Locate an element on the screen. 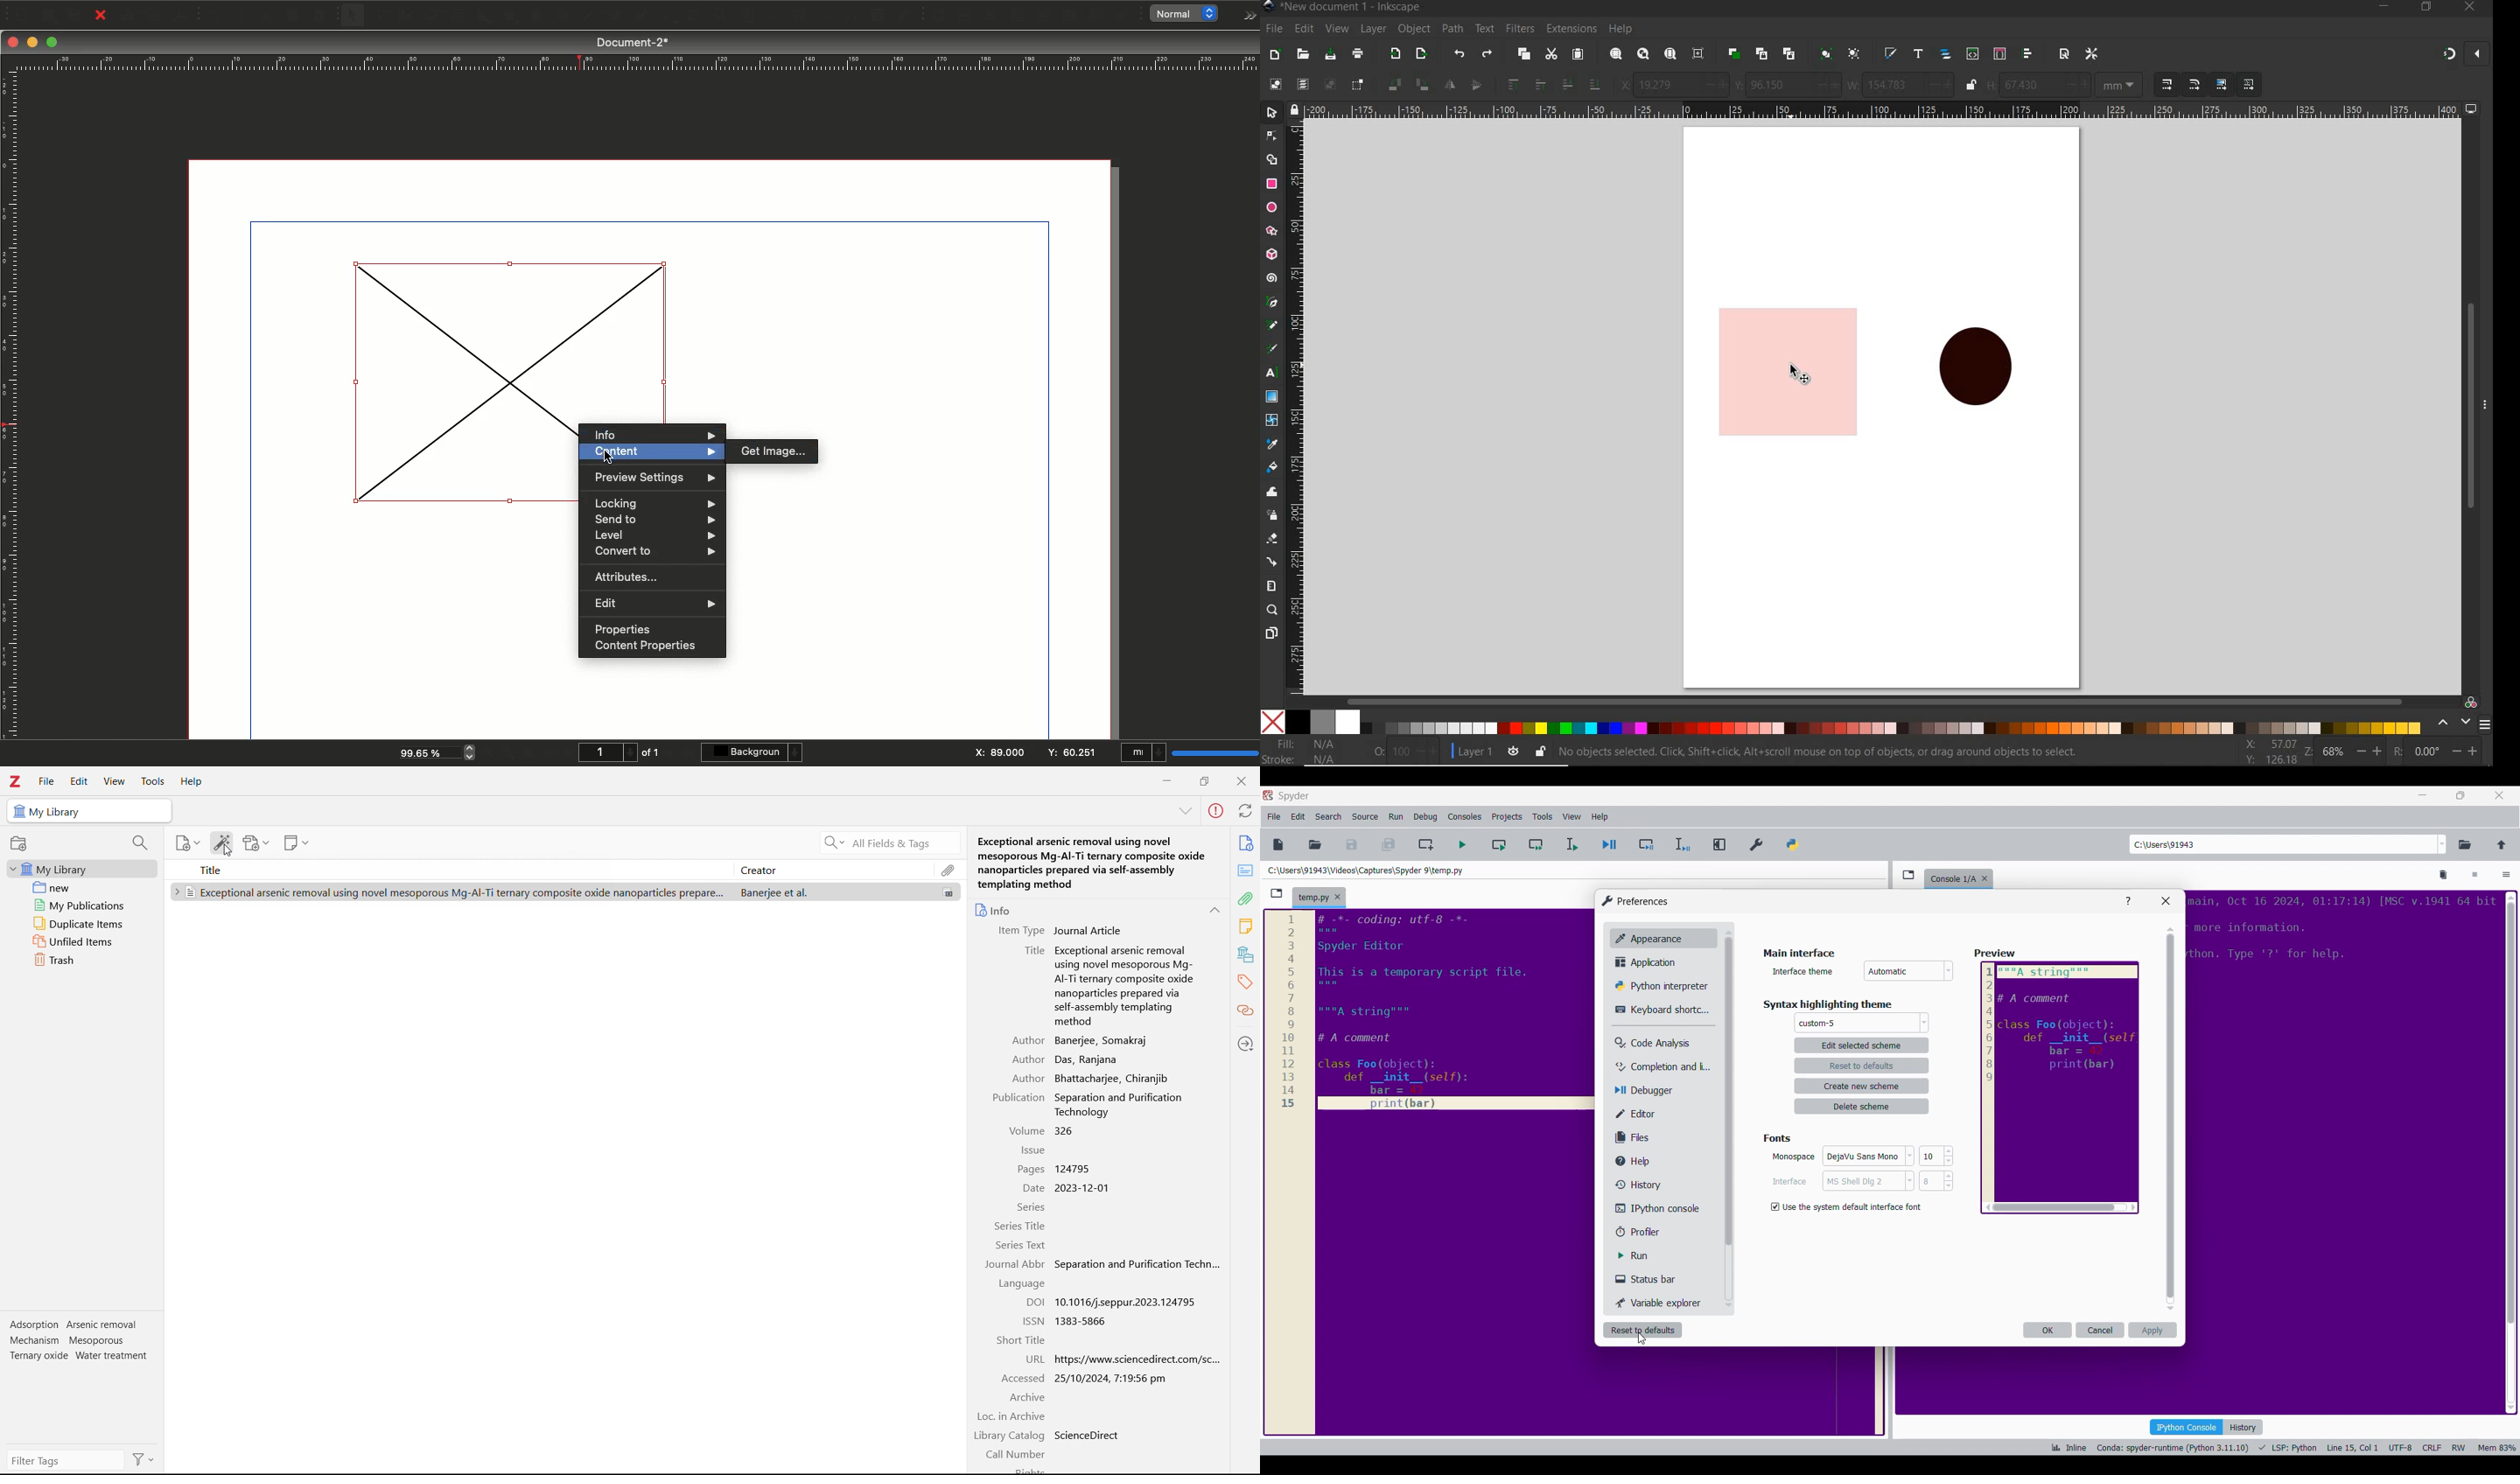  normal is located at coordinates (1188, 14).